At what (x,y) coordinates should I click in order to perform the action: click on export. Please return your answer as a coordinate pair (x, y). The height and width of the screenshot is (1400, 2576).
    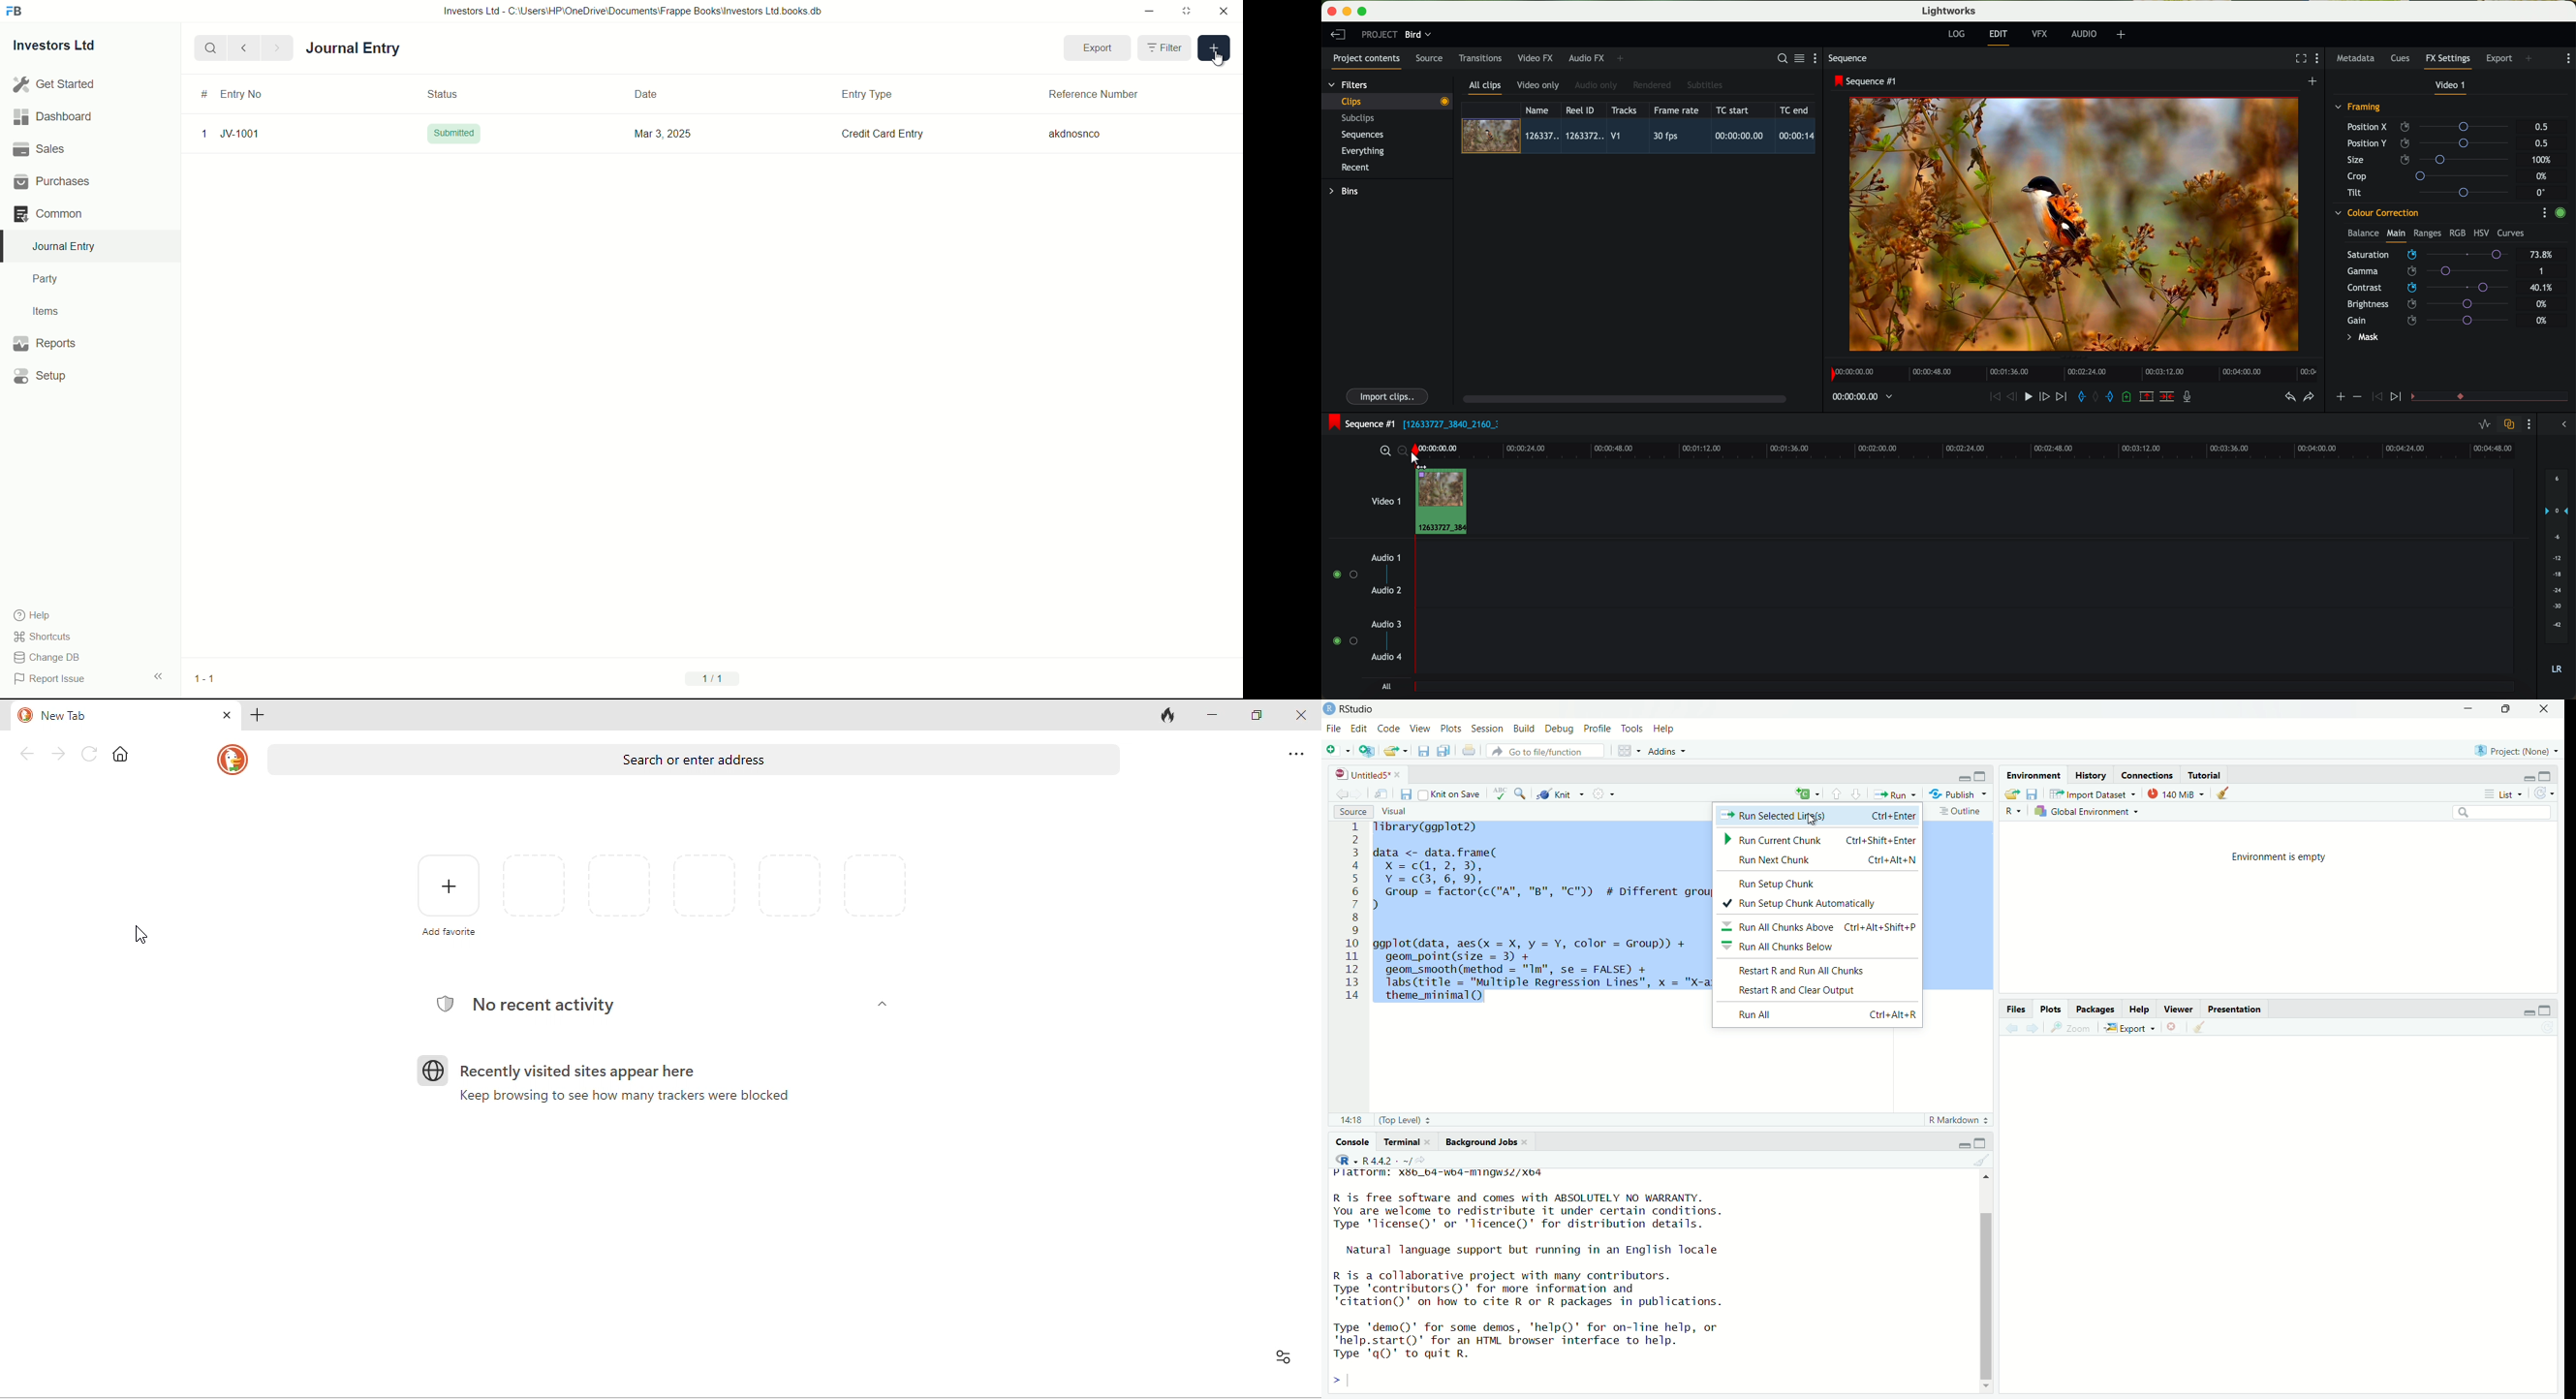
    Looking at the image, I should click on (2501, 59).